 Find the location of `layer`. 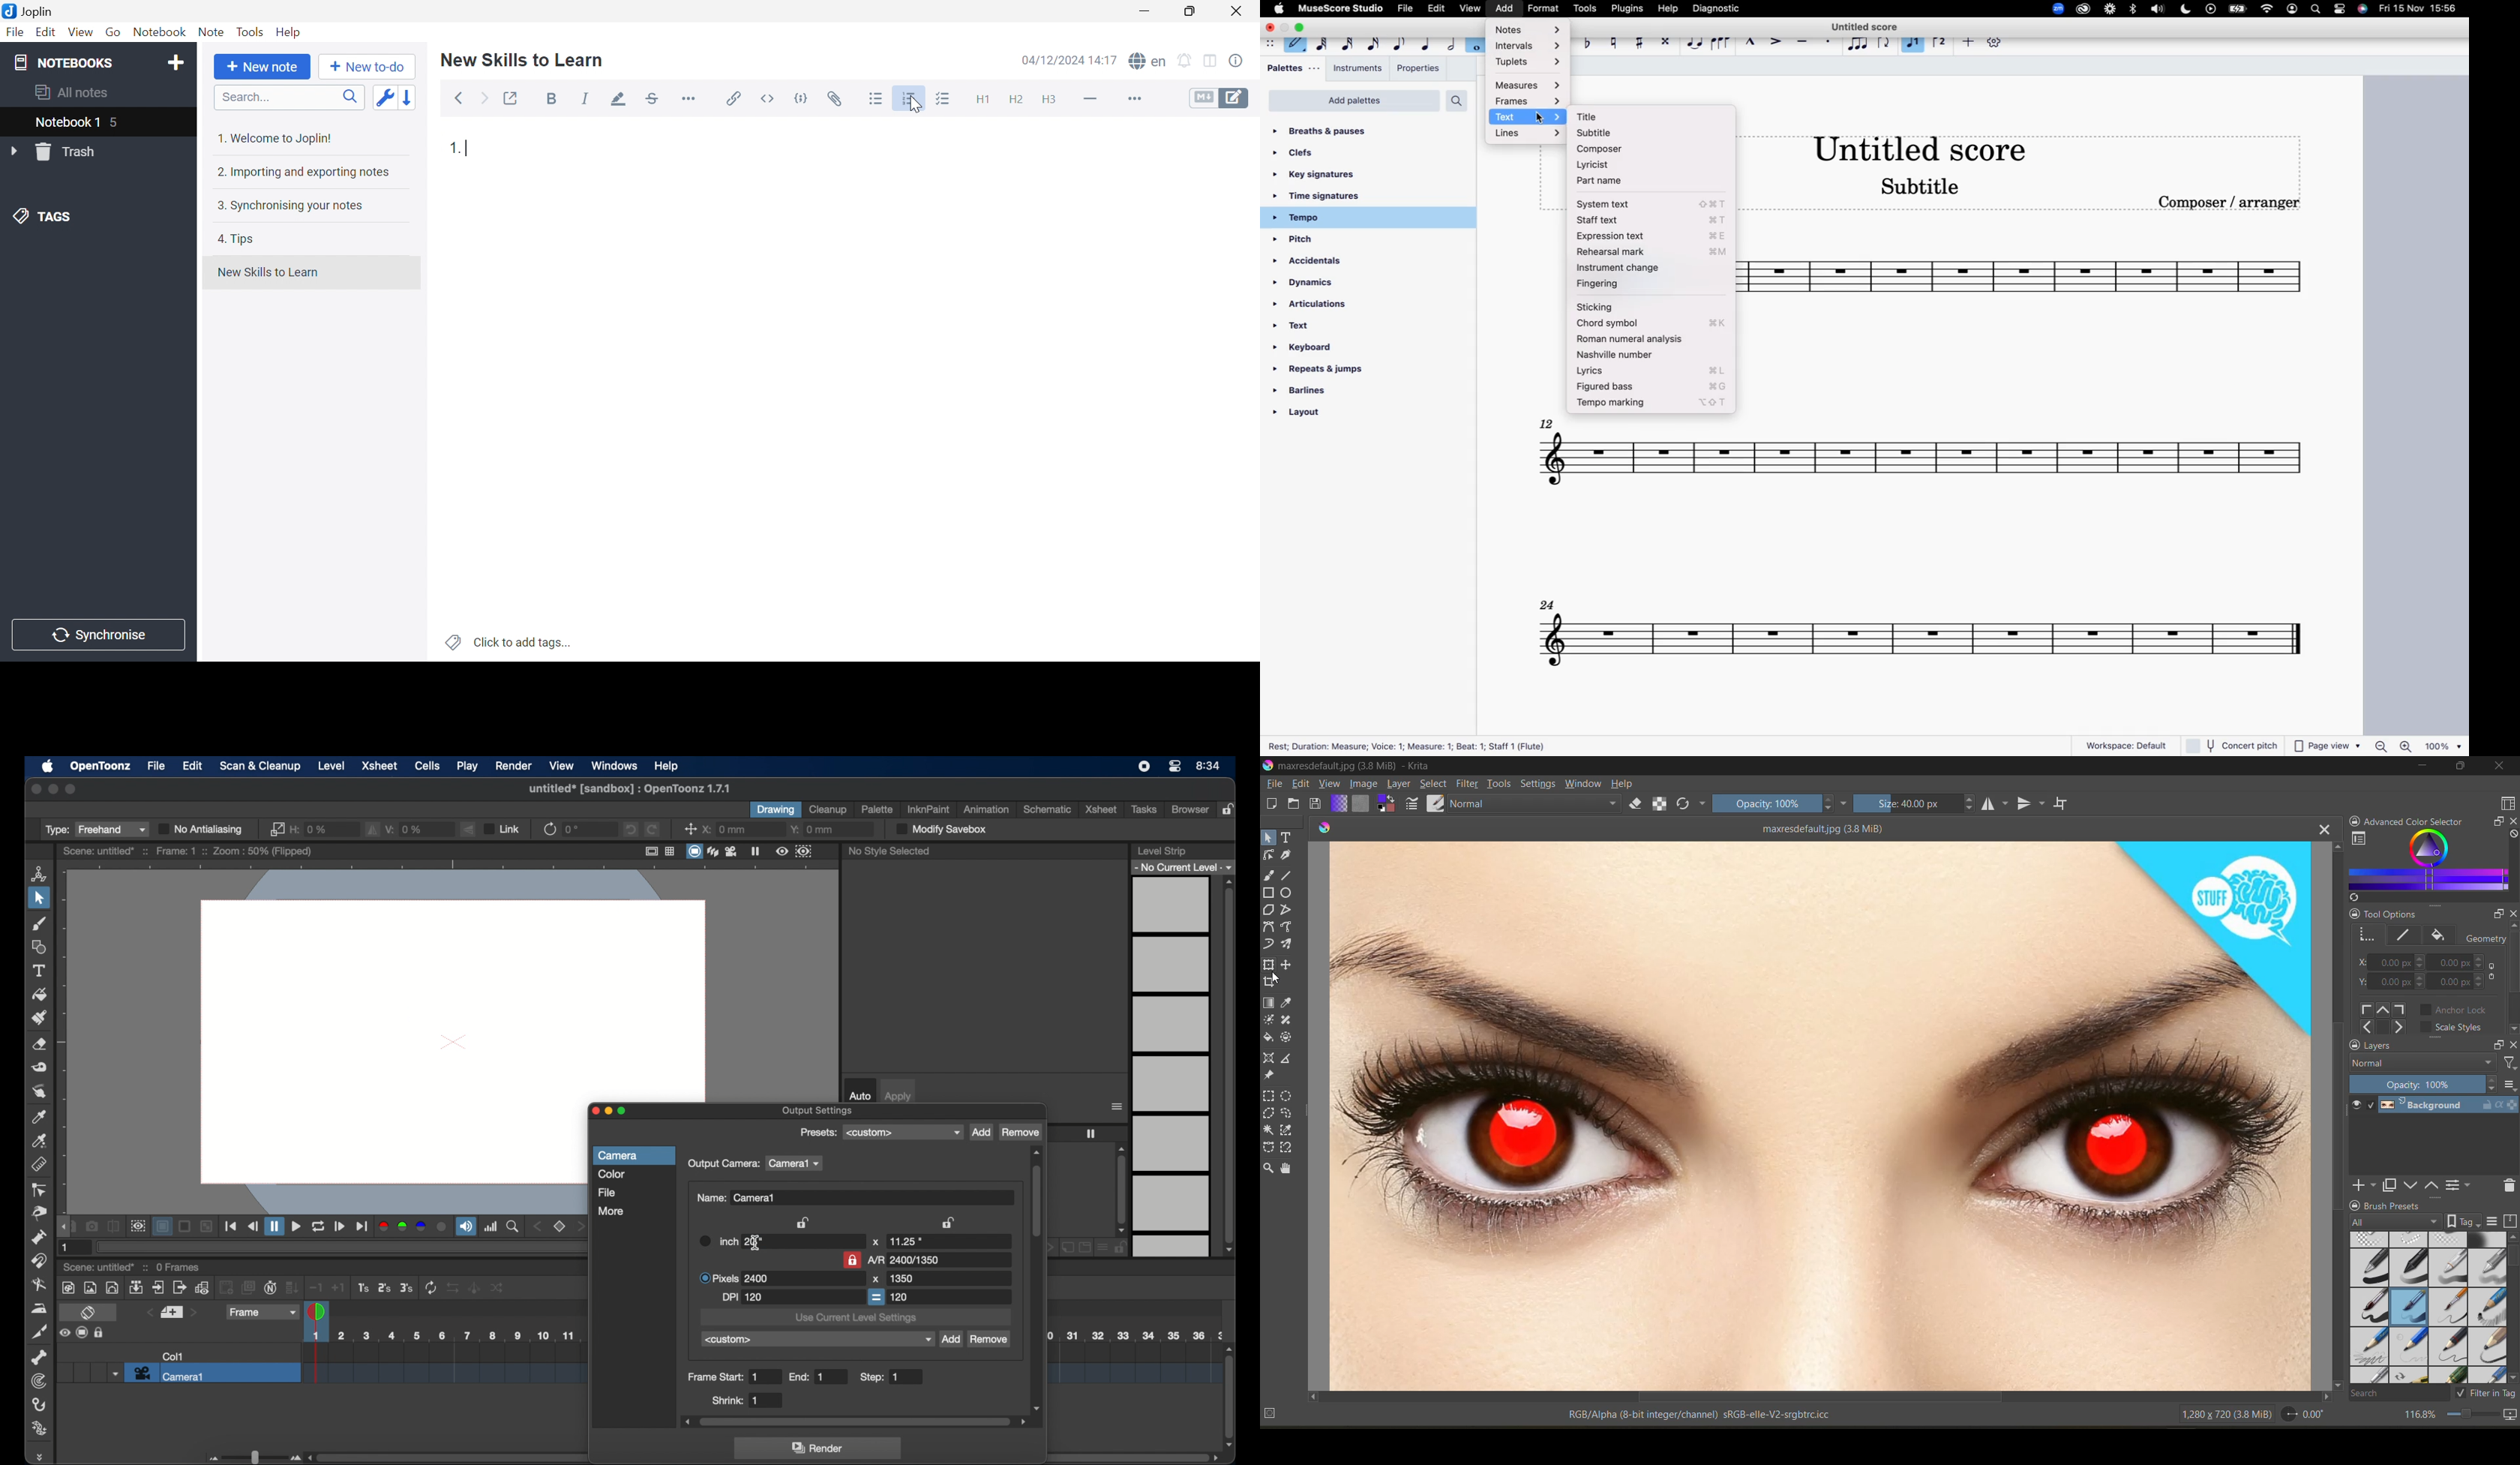

layer is located at coordinates (2446, 1108).